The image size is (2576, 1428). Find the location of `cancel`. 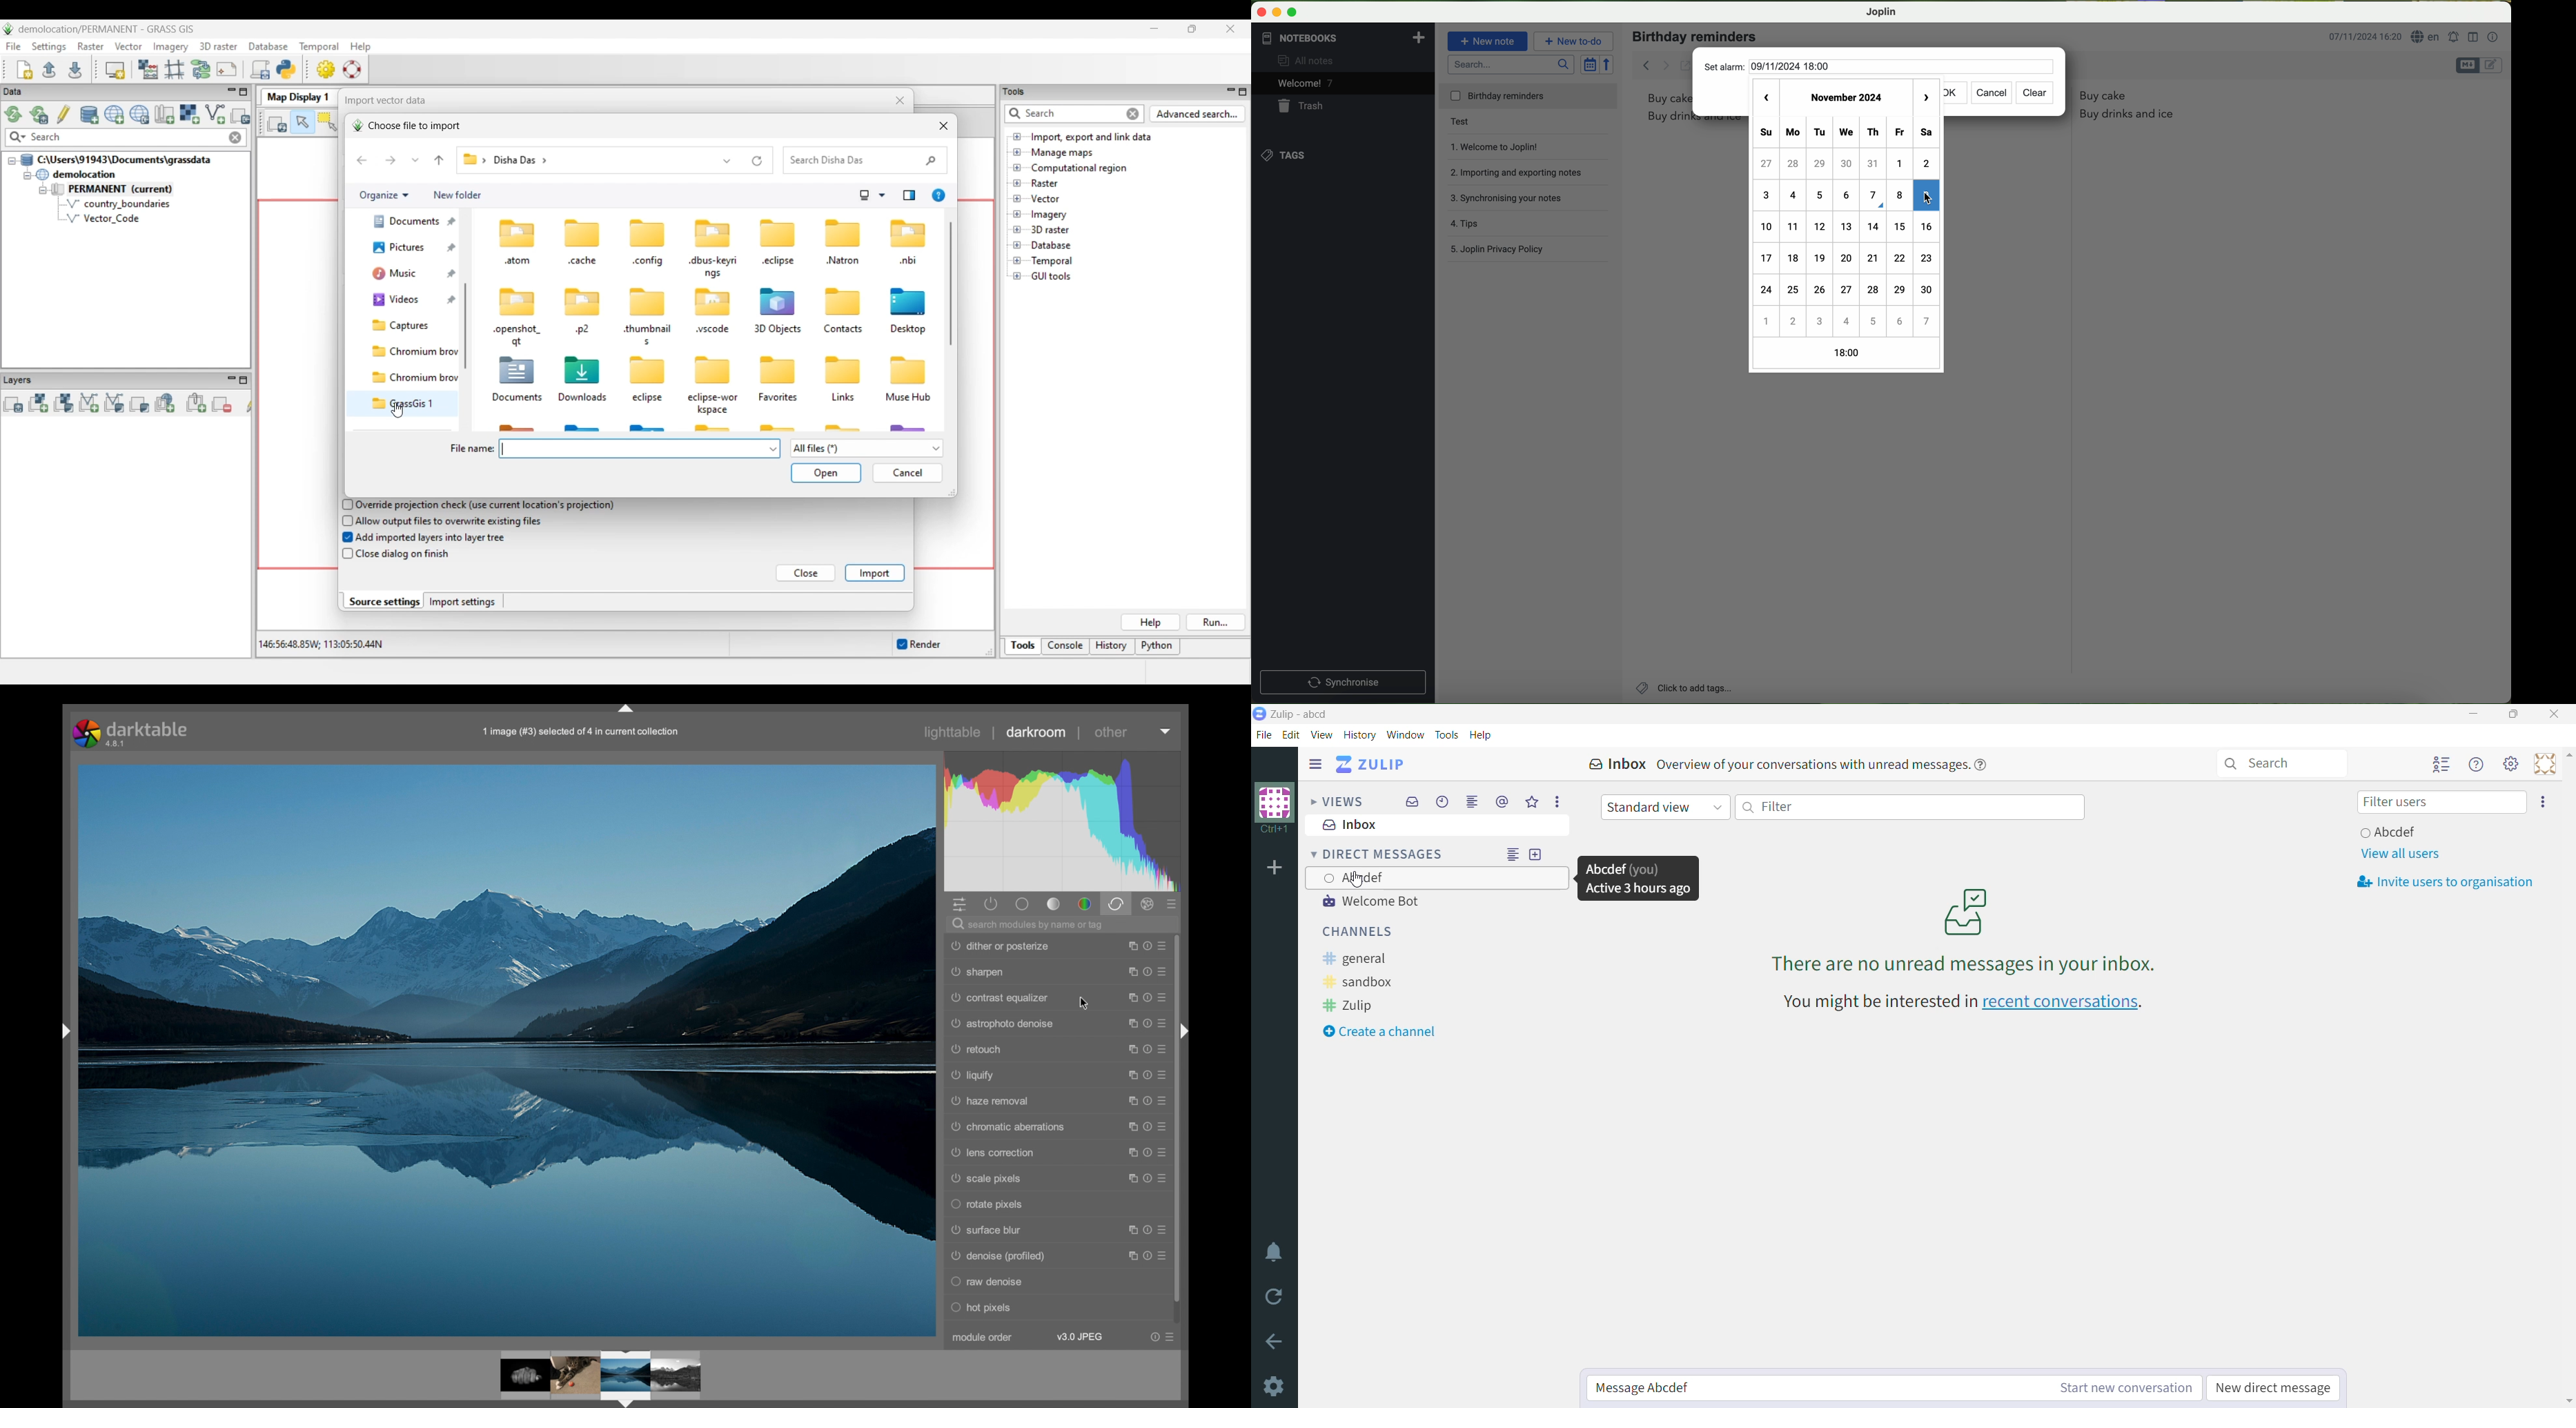

cancel is located at coordinates (1996, 94).